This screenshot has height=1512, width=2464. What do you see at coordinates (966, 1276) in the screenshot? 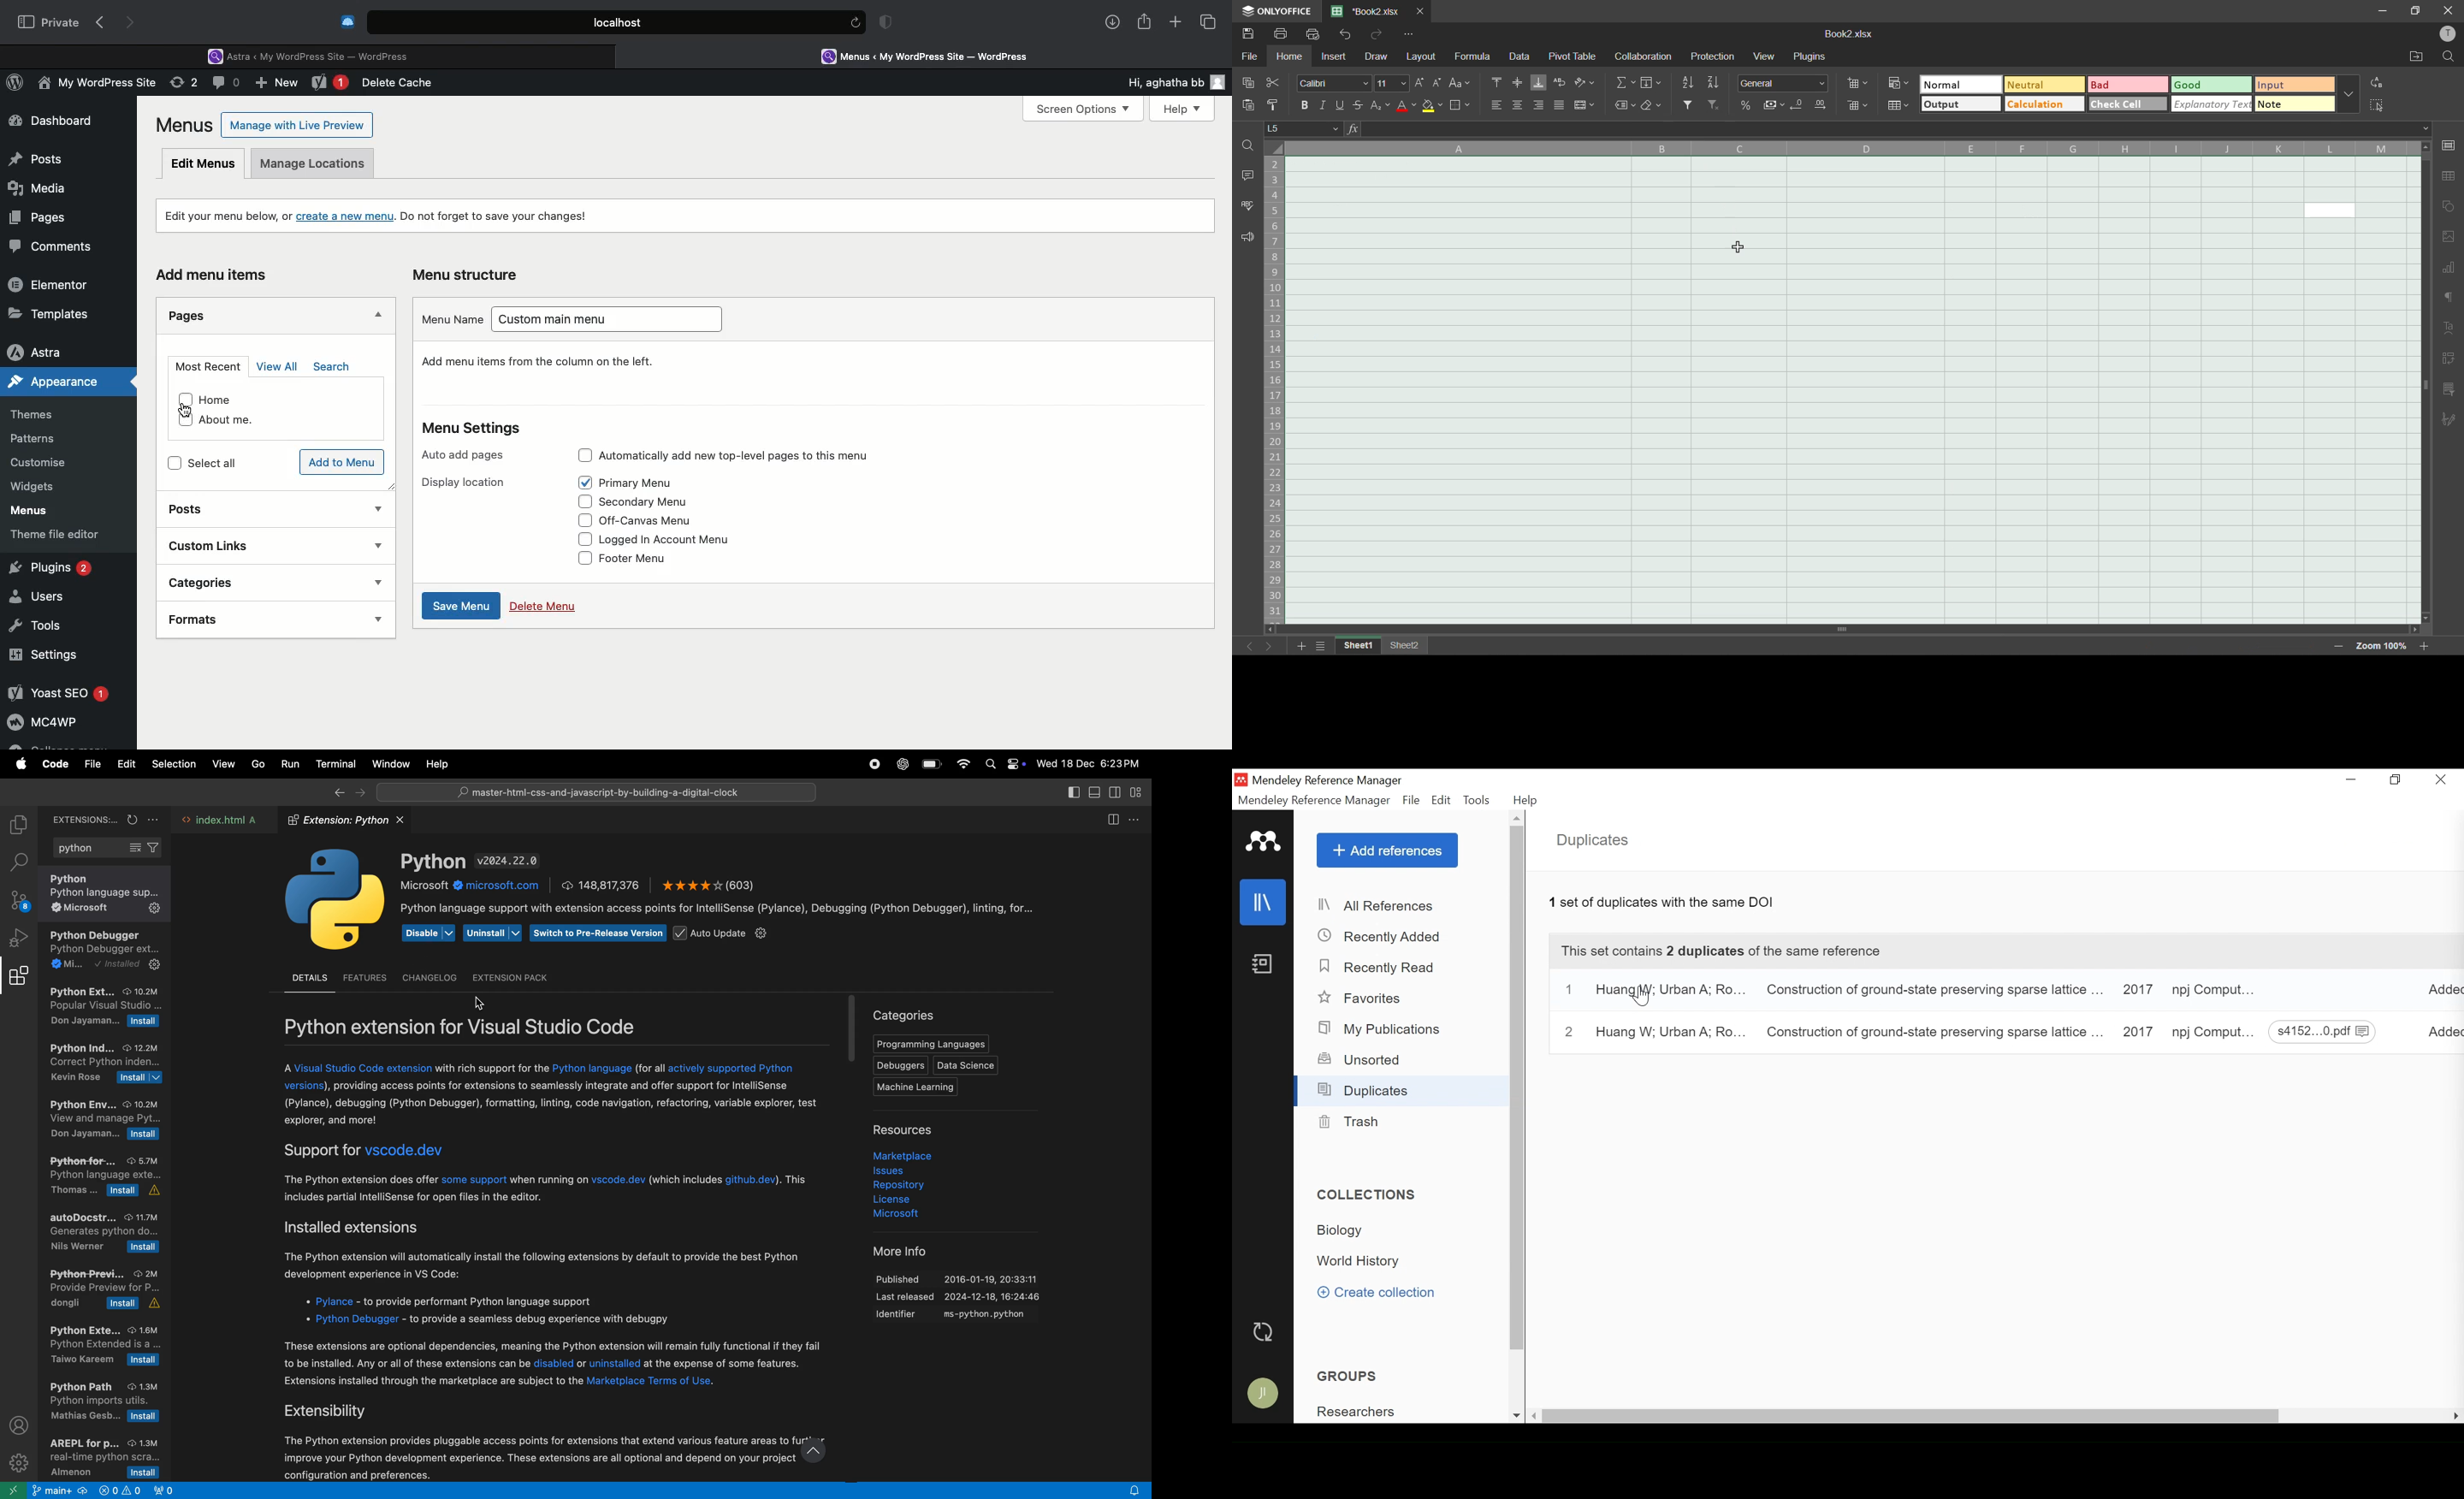
I see `Published` at bounding box center [966, 1276].